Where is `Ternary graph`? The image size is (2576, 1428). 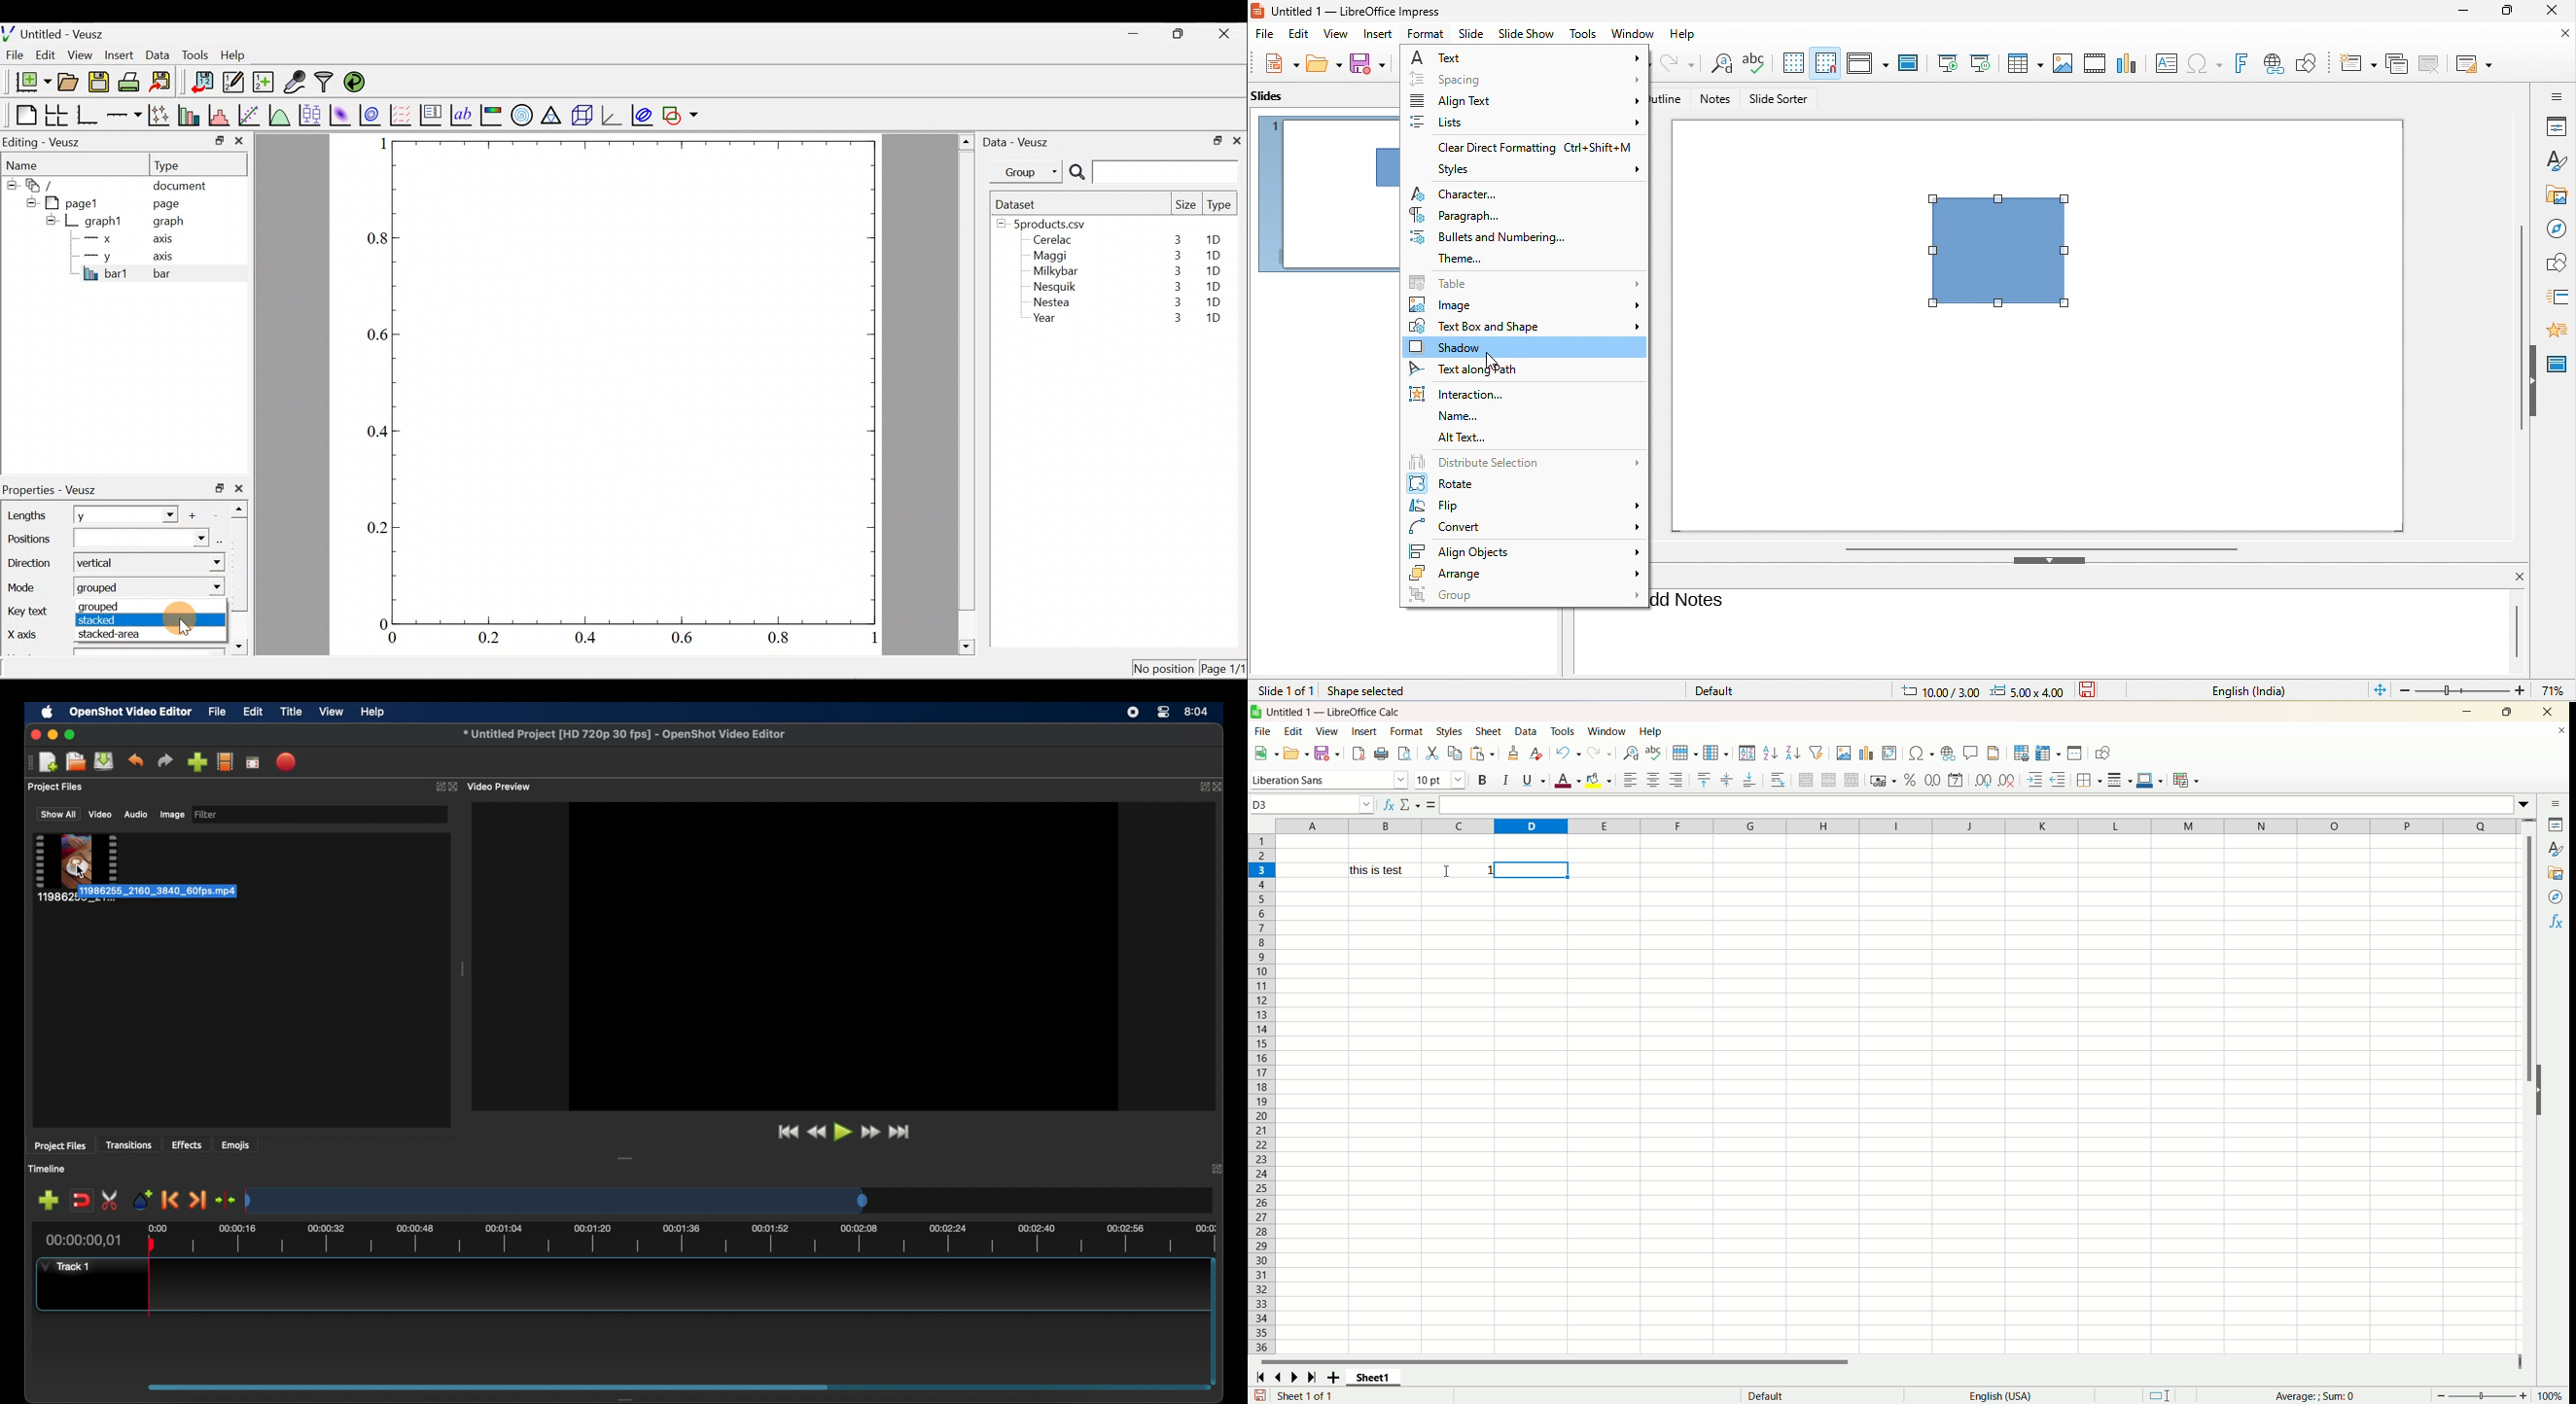 Ternary graph is located at coordinates (553, 113).